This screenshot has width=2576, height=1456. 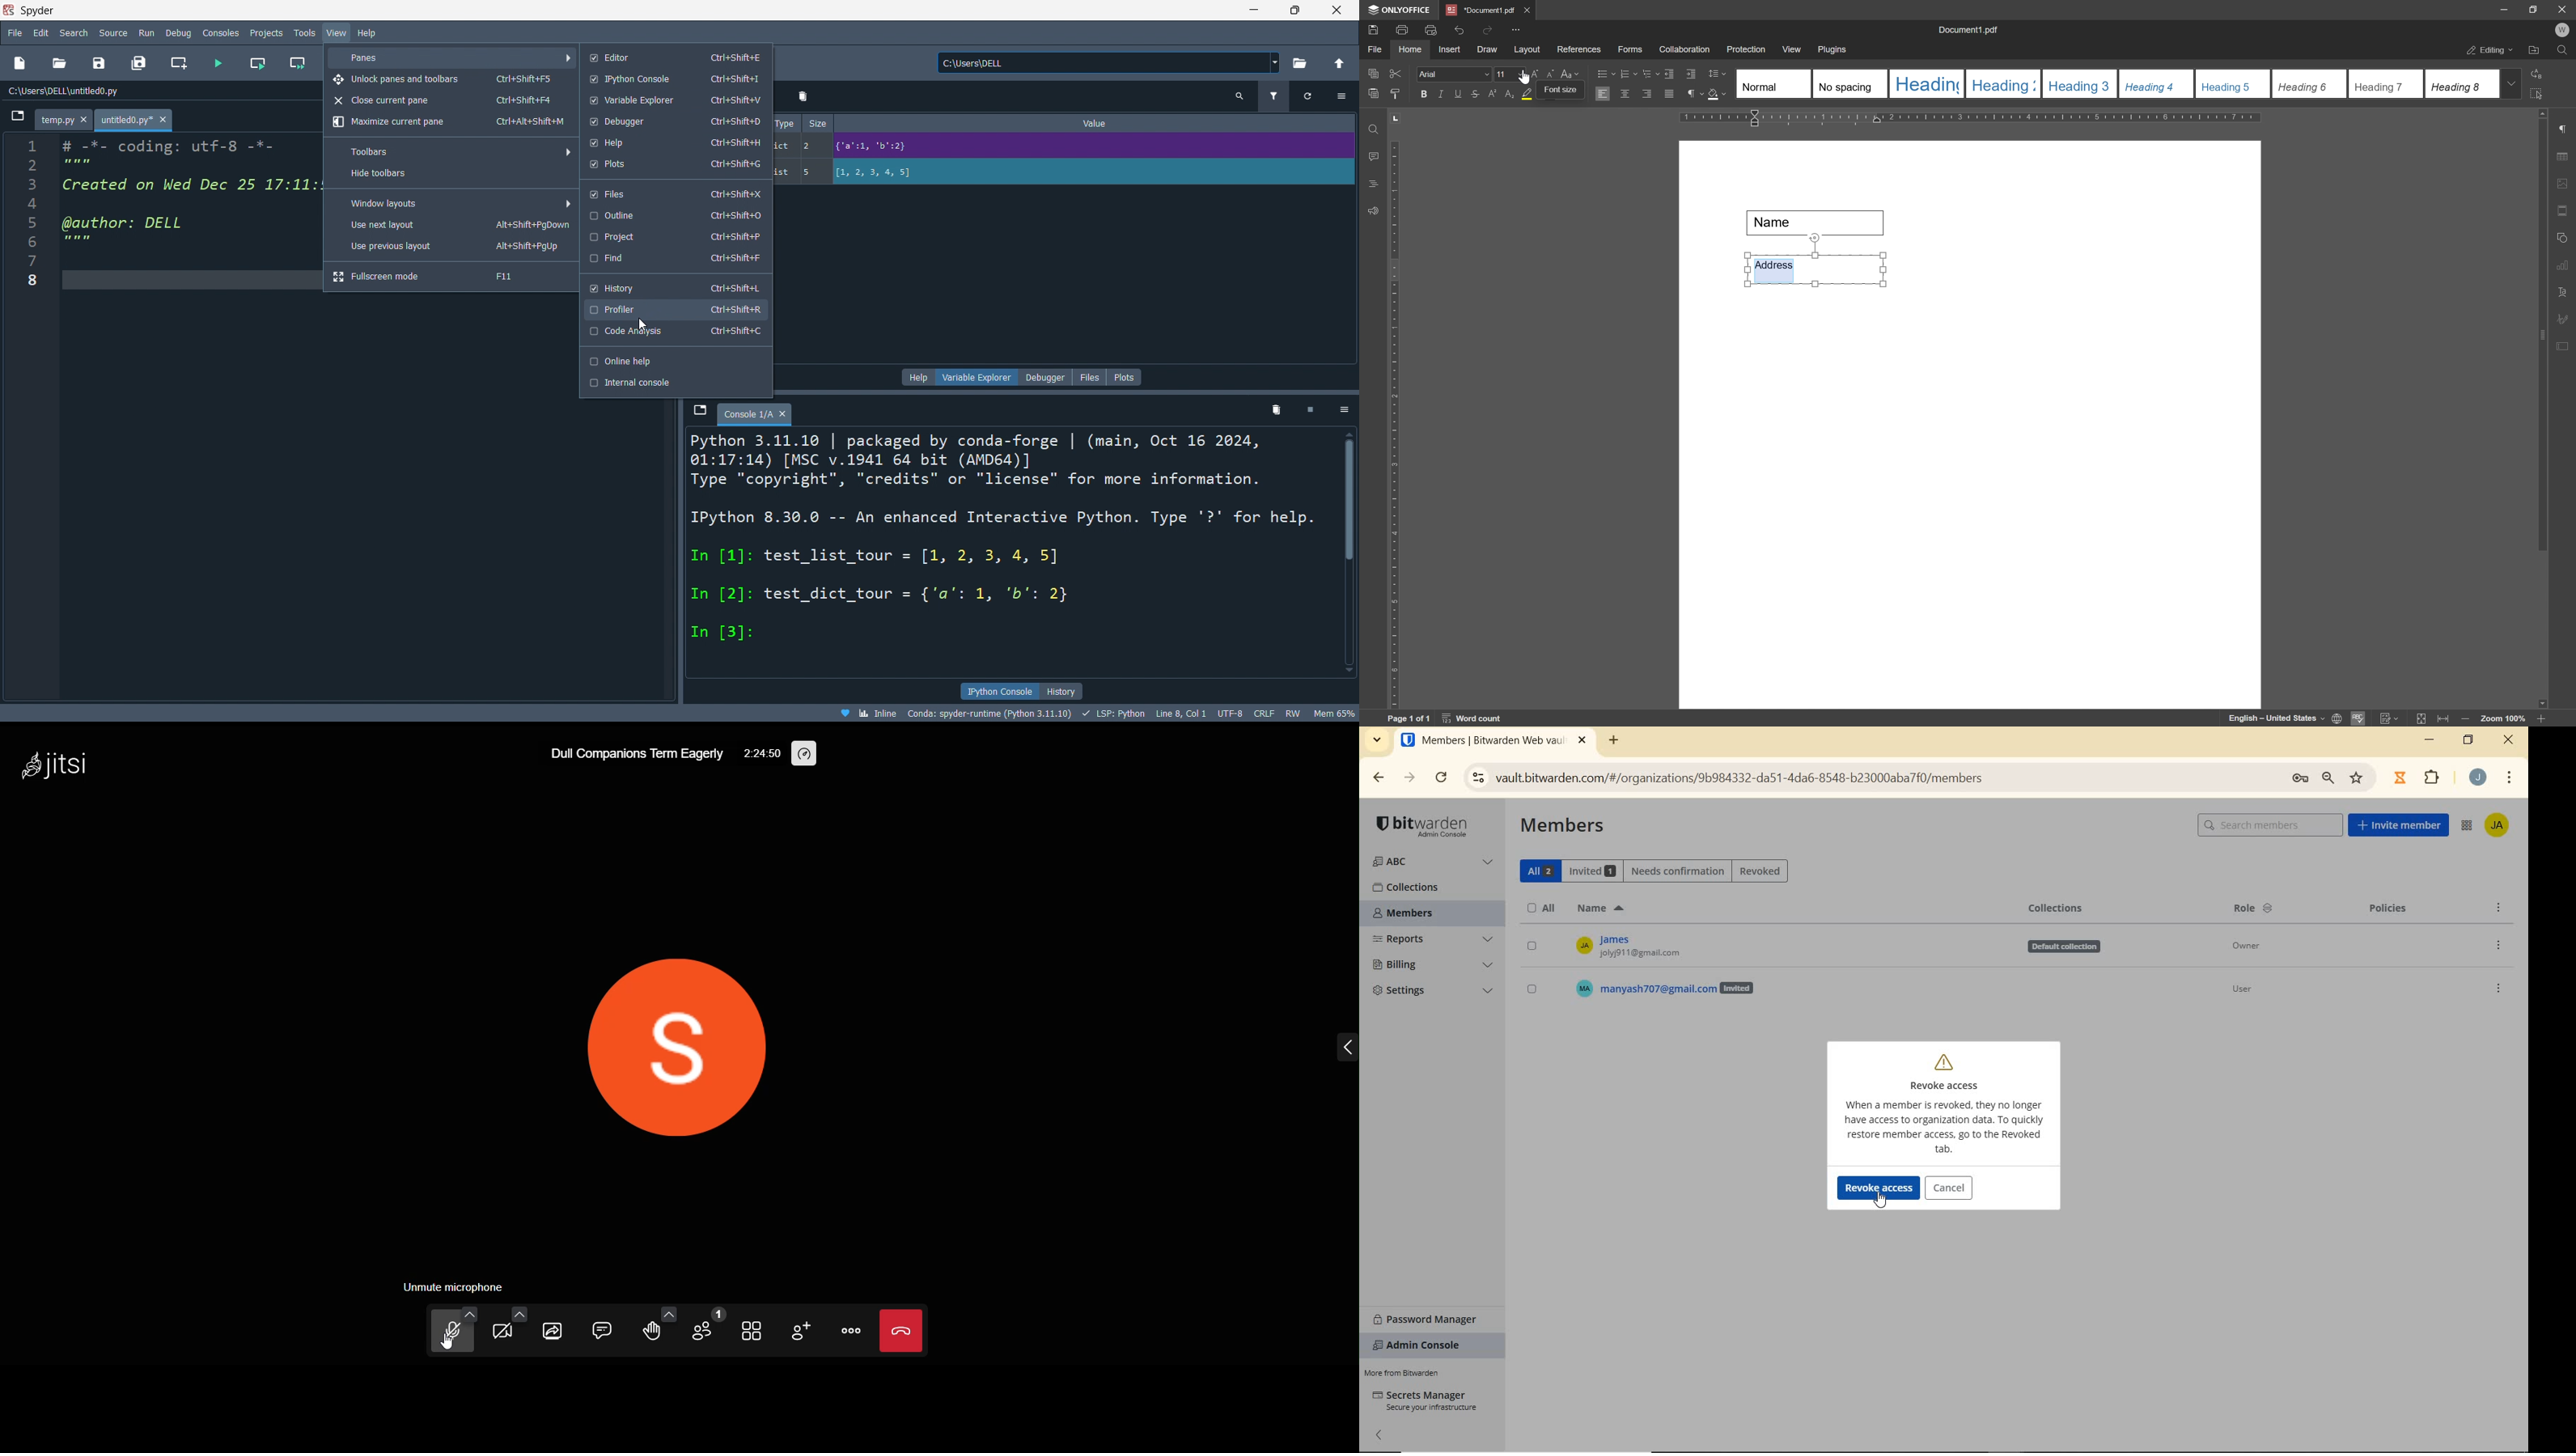 What do you see at coordinates (1307, 97) in the screenshot?
I see `refresh` at bounding box center [1307, 97].